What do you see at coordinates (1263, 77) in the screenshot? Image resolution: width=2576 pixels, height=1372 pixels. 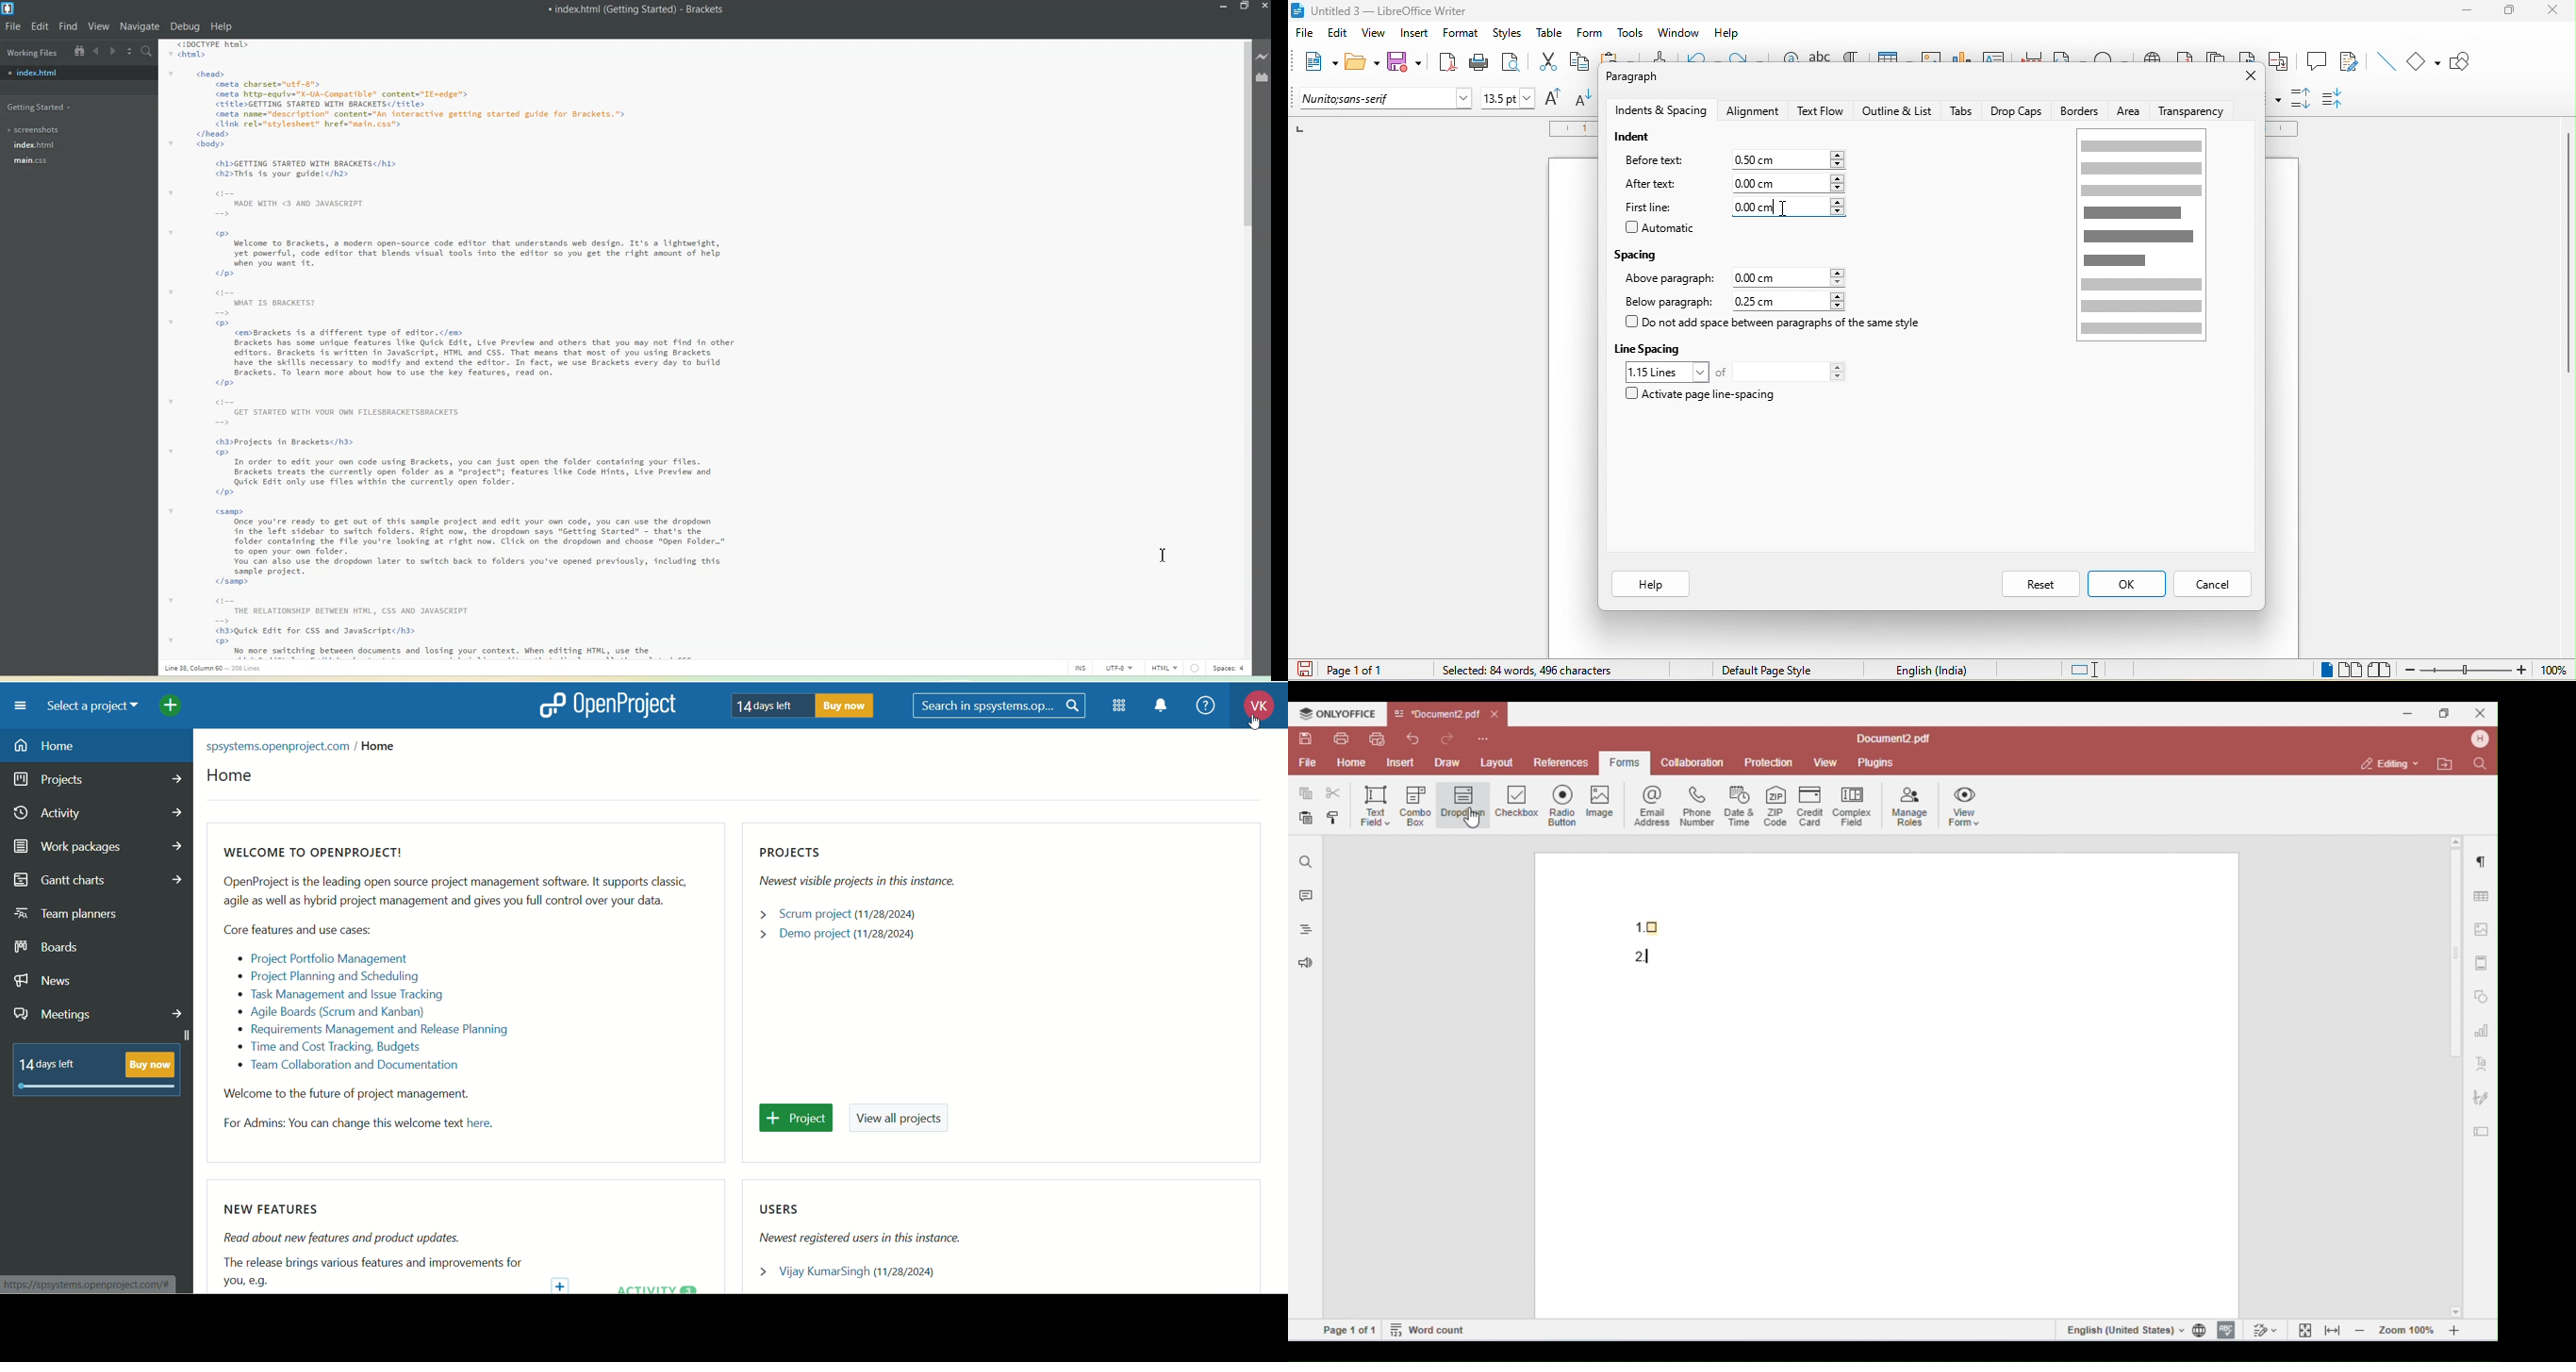 I see `Extensions Manager` at bounding box center [1263, 77].